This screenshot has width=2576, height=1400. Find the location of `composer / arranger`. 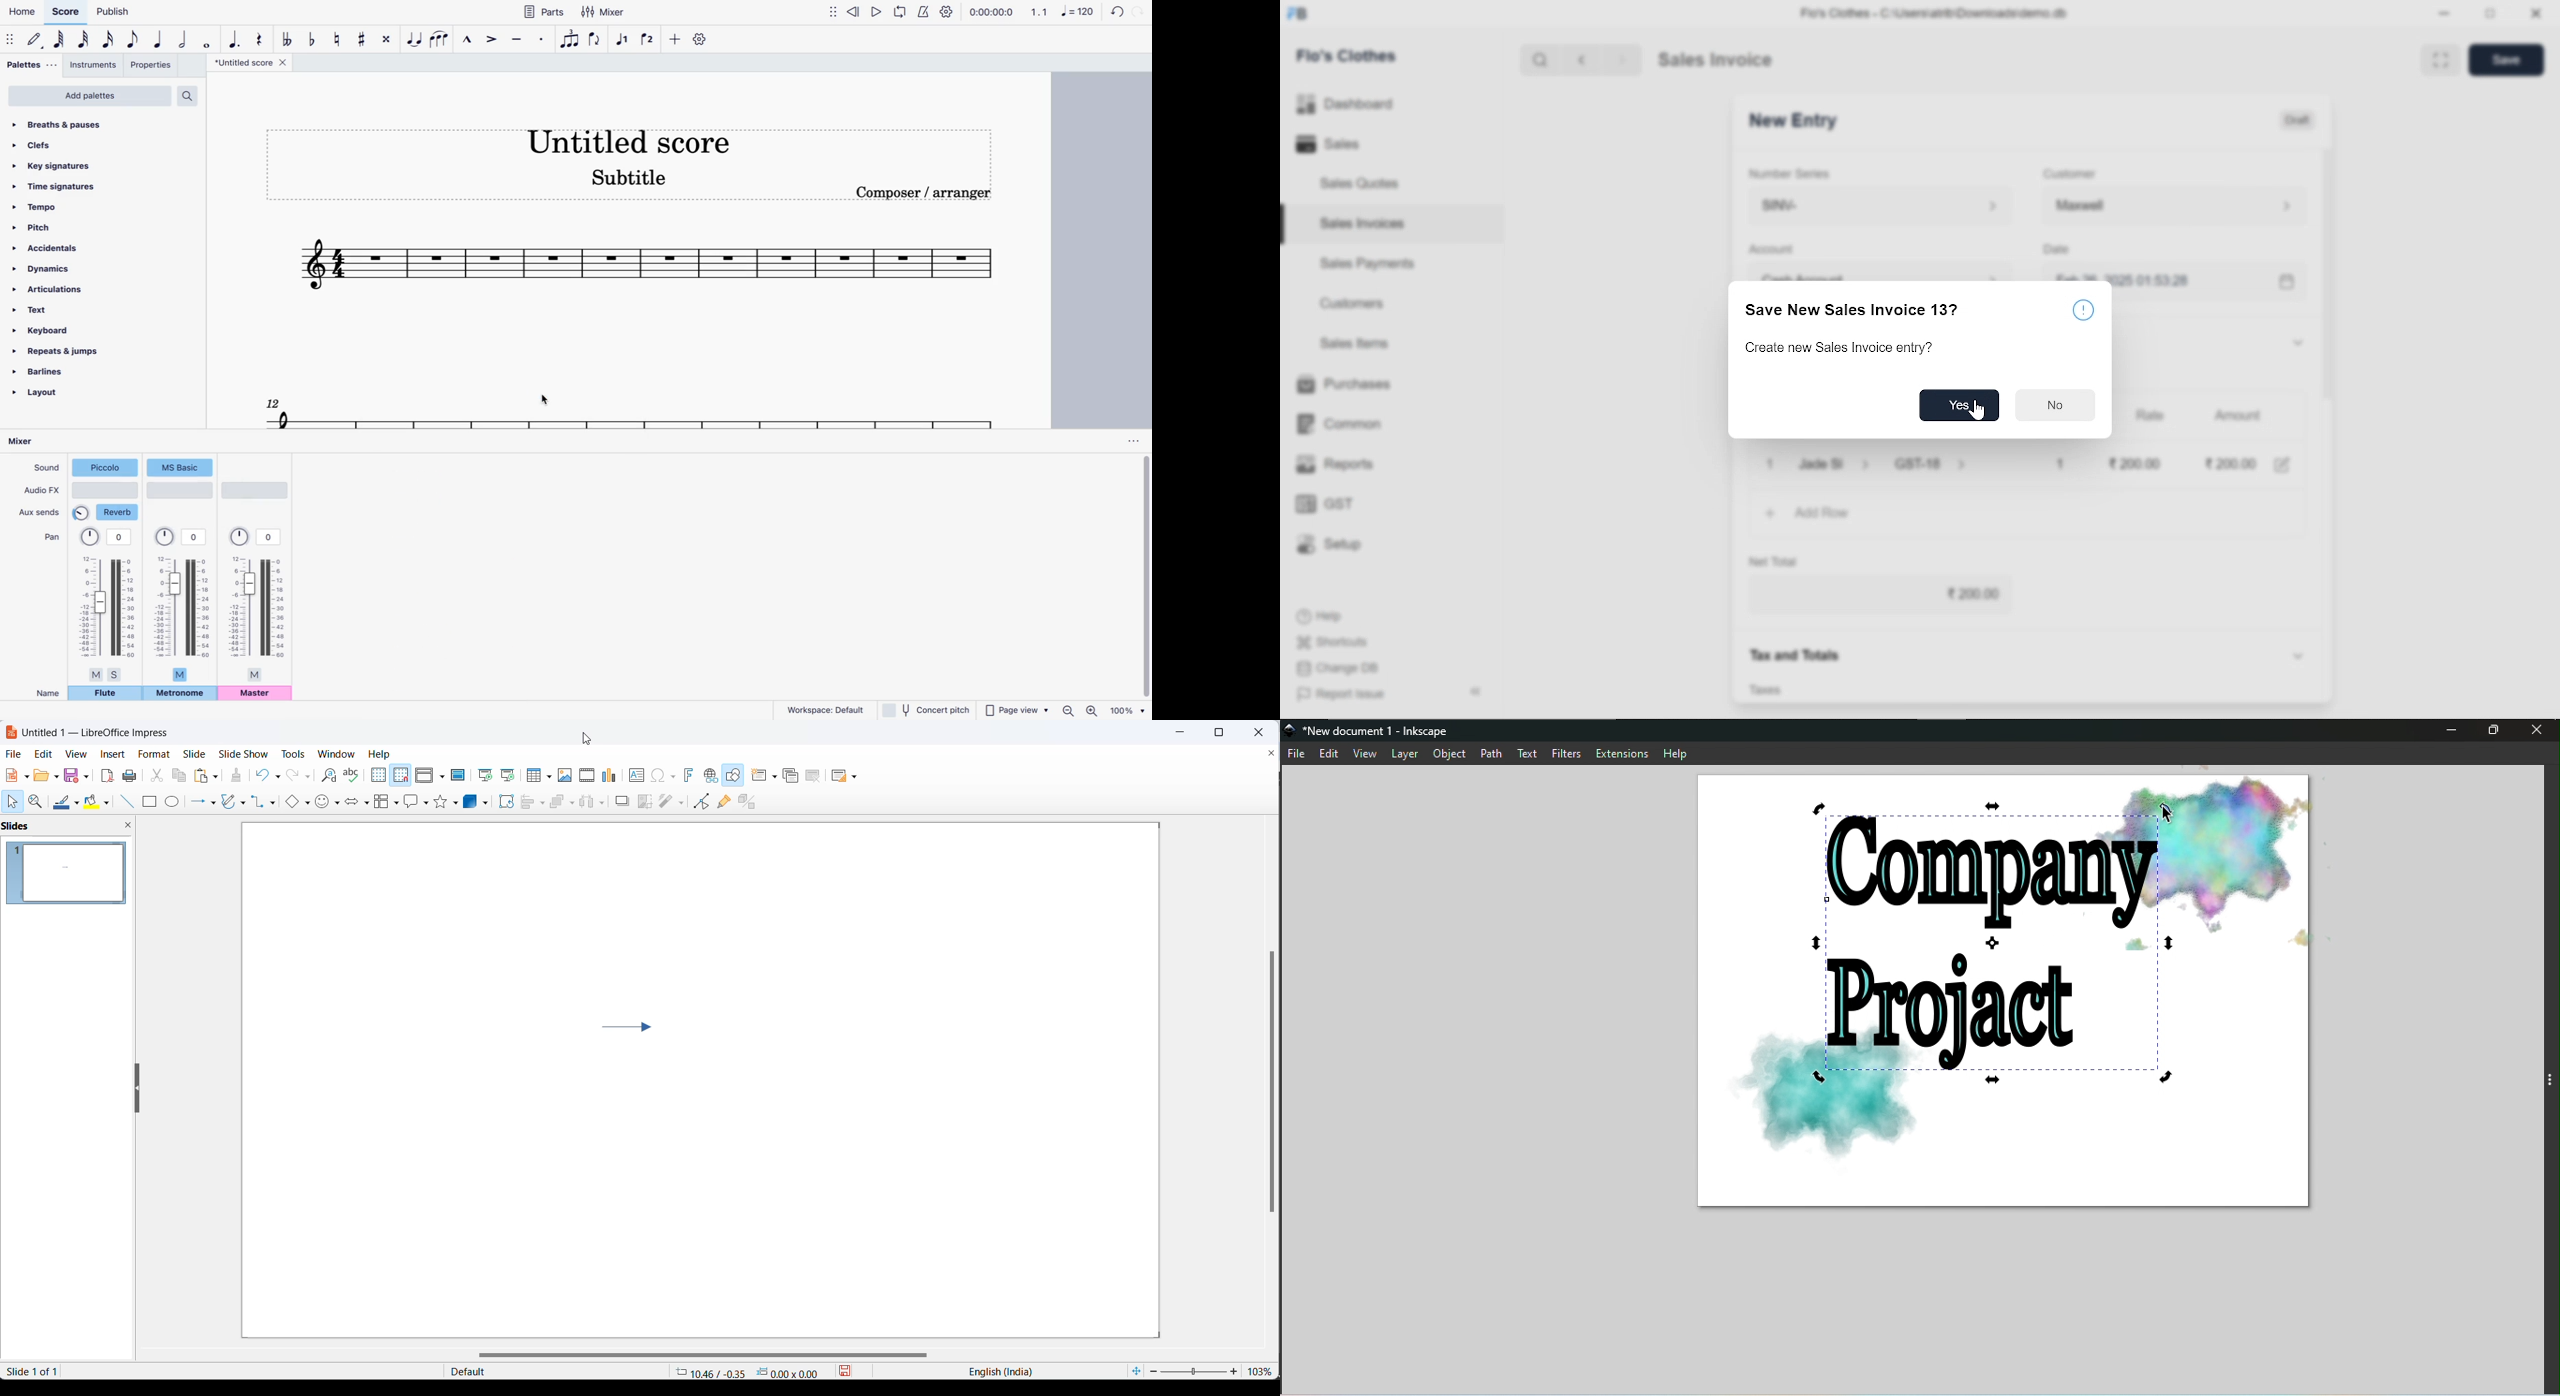

composer / arranger is located at coordinates (925, 192).